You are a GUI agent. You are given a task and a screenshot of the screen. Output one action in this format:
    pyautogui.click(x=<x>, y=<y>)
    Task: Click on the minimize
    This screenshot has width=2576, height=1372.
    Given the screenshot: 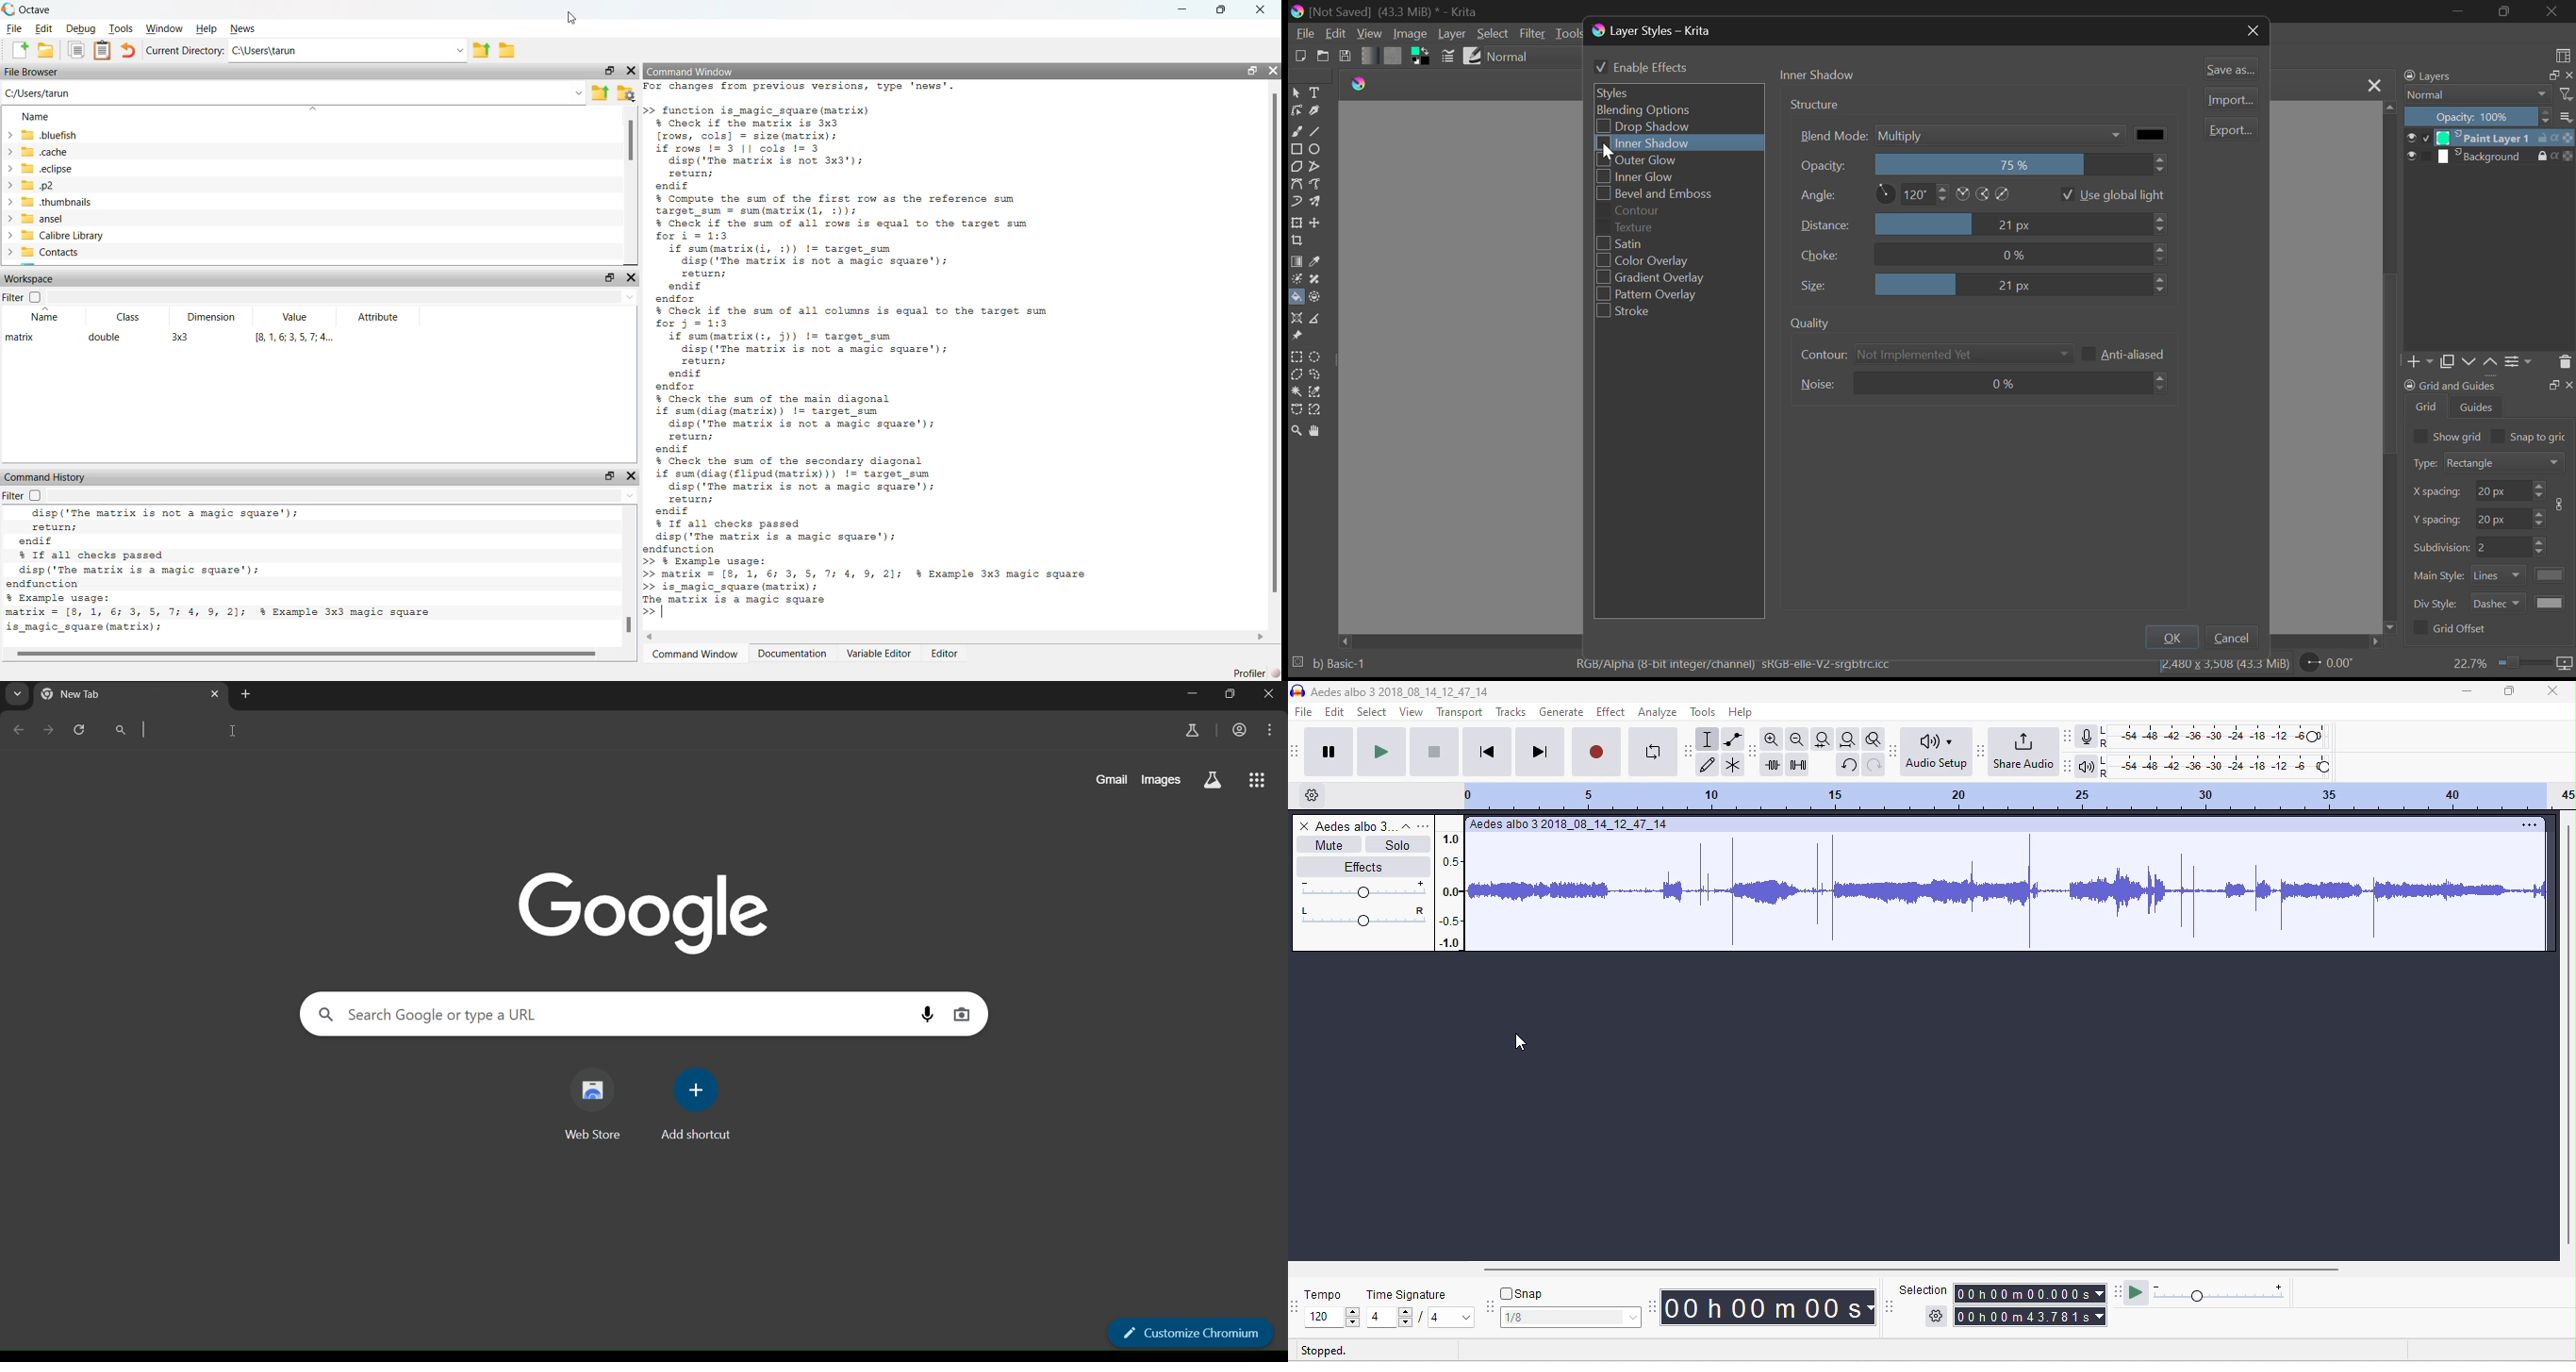 What is the action you would take?
    pyautogui.click(x=1195, y=694)
    